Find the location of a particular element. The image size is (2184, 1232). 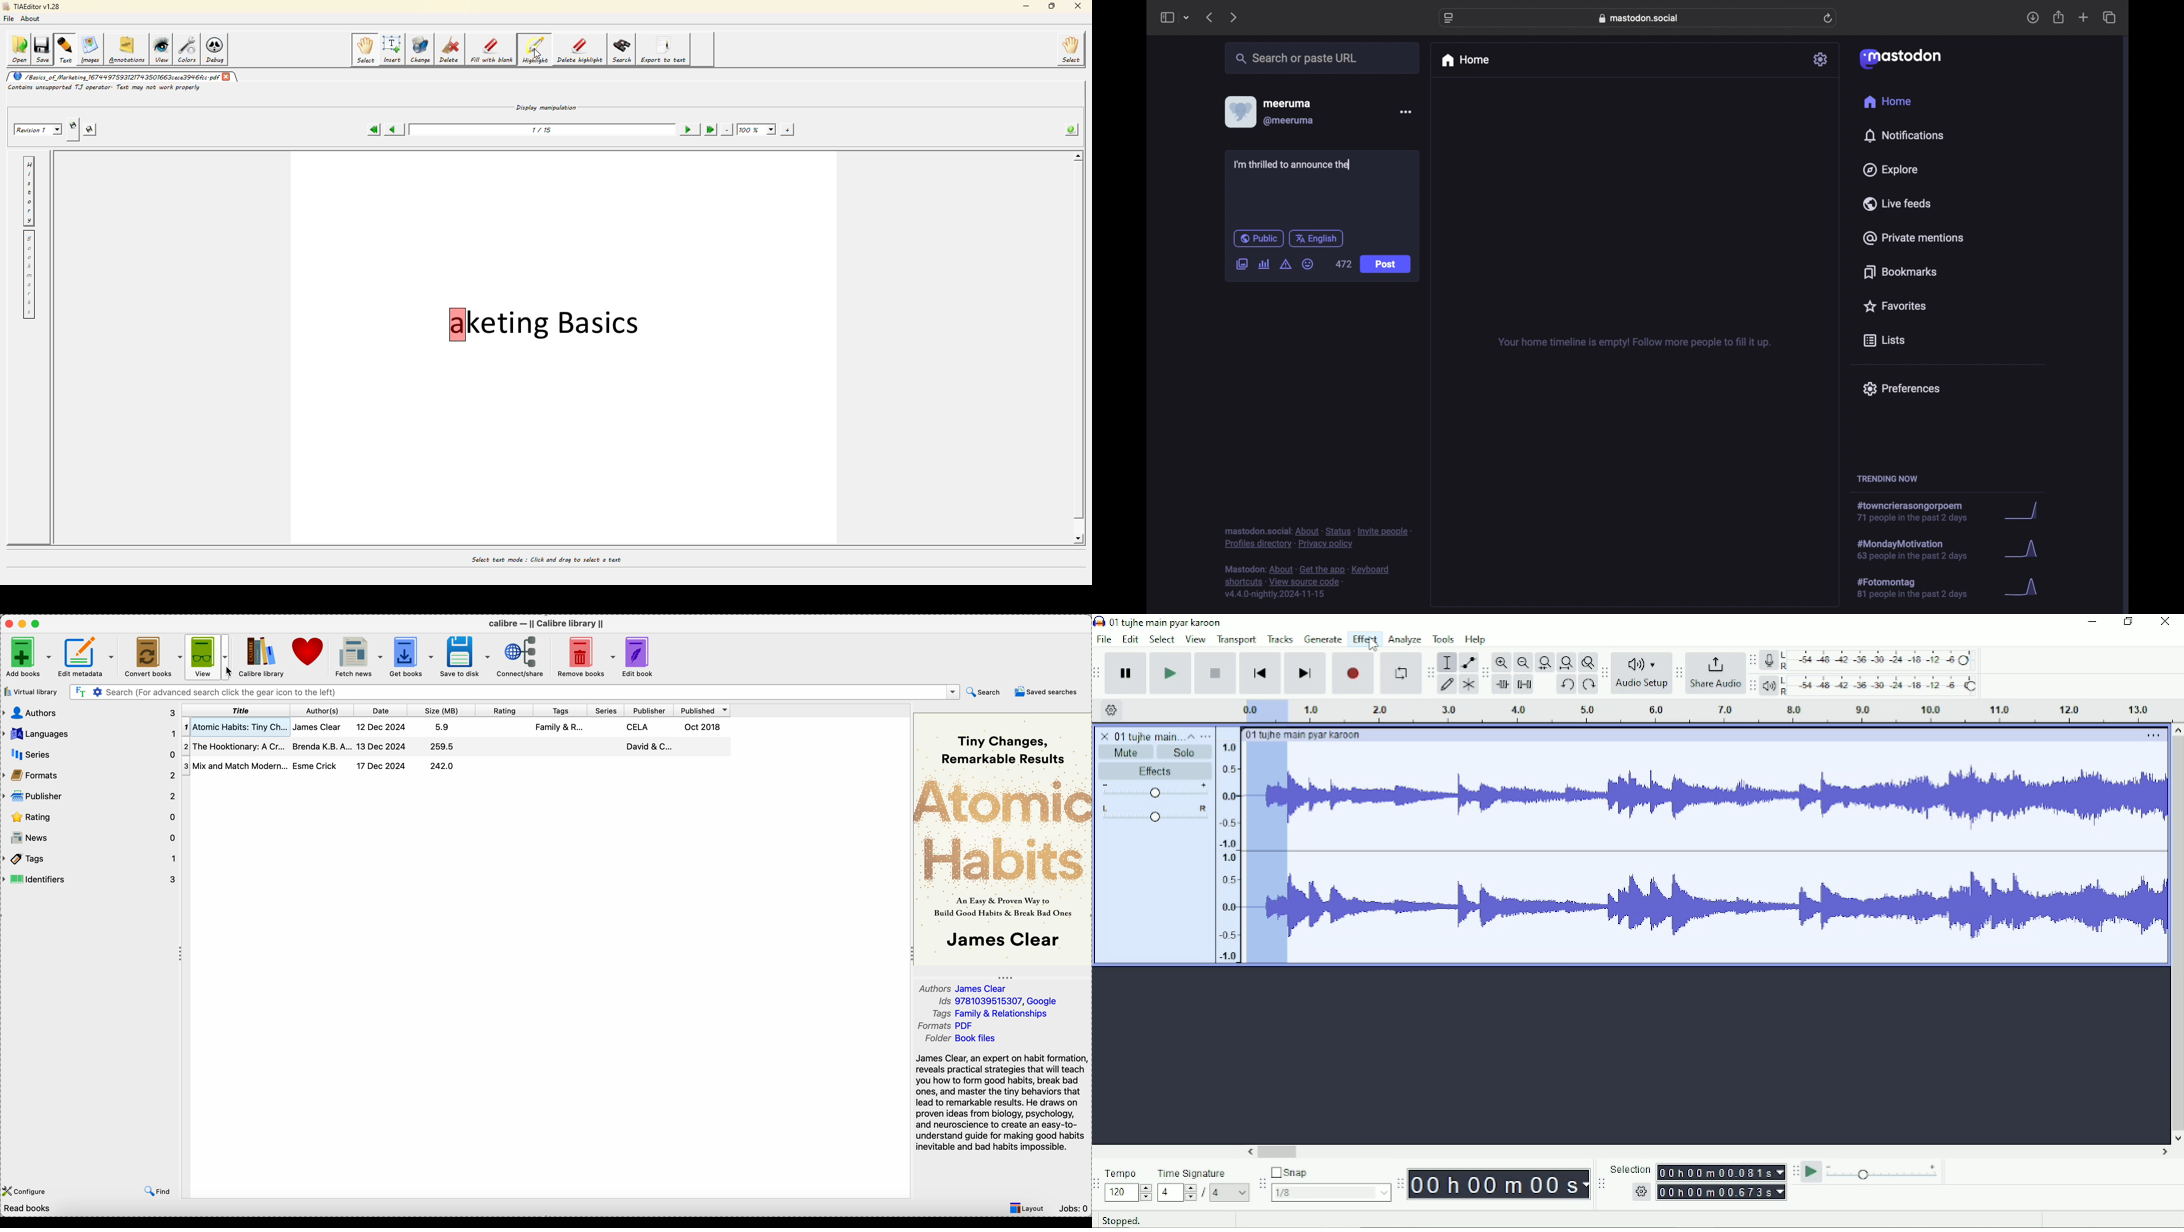

Calibre is located at coordinates (262, 657).